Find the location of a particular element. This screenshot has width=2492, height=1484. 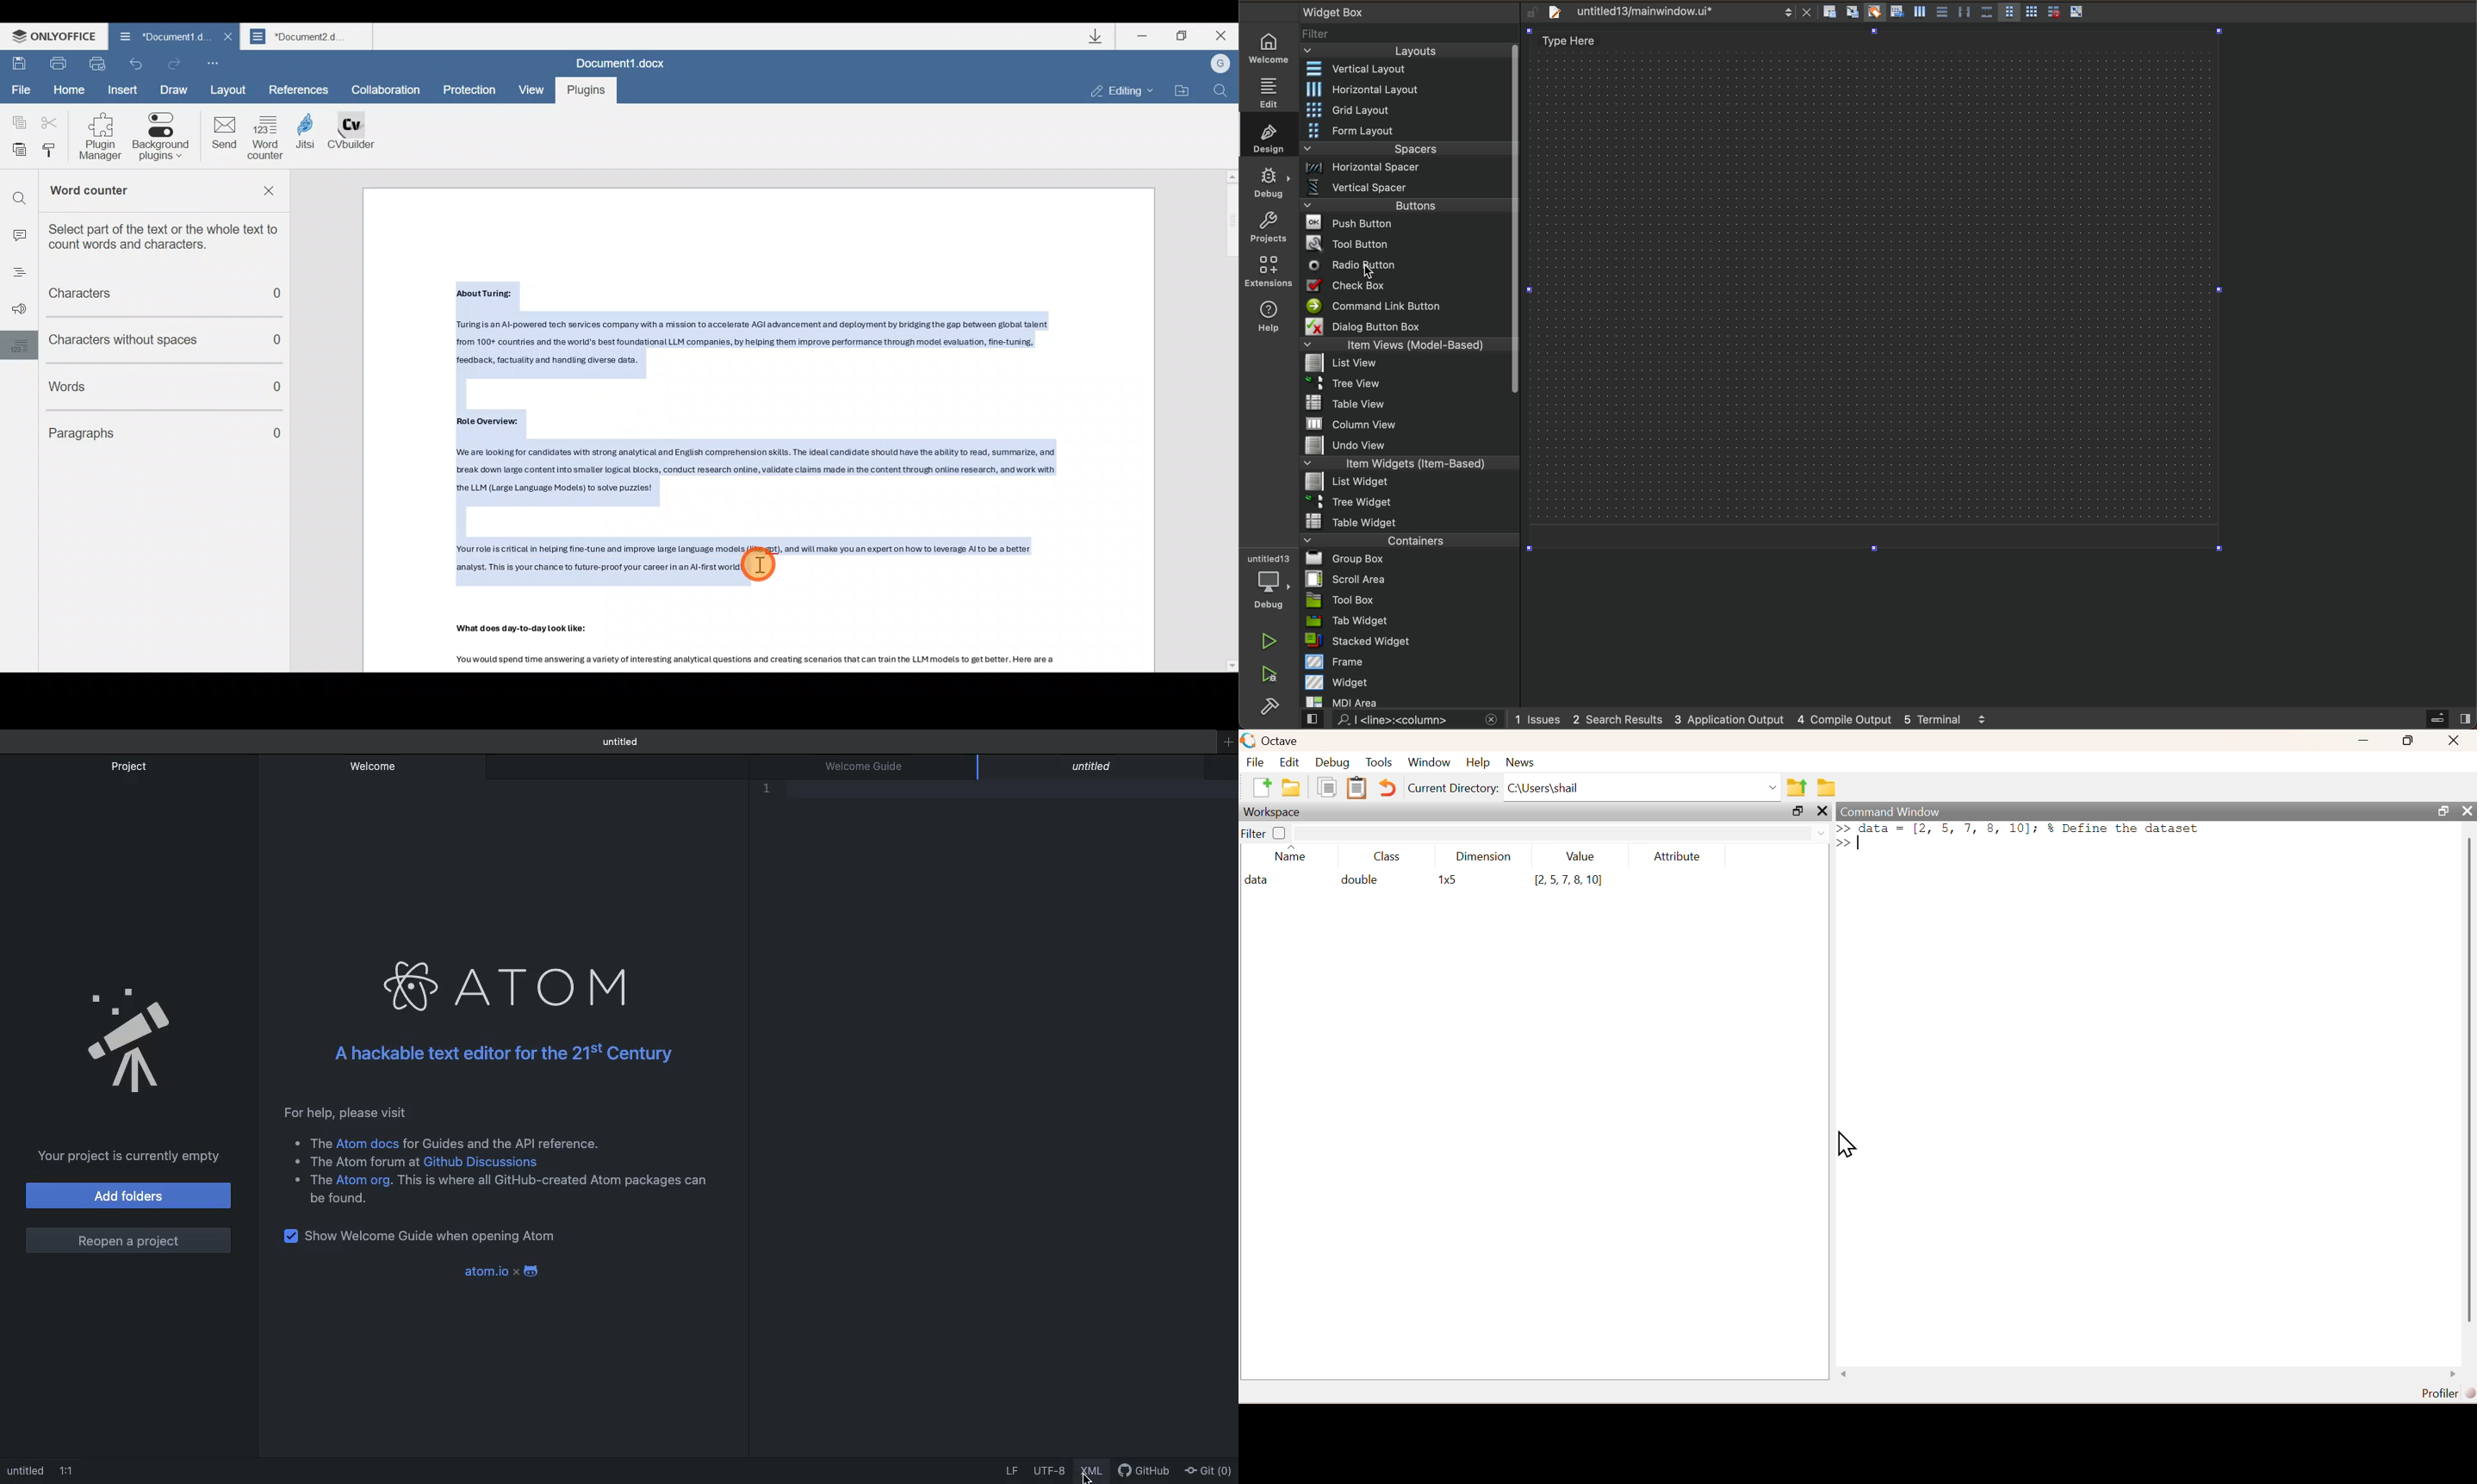

name is located at coordinates (1291, 856).